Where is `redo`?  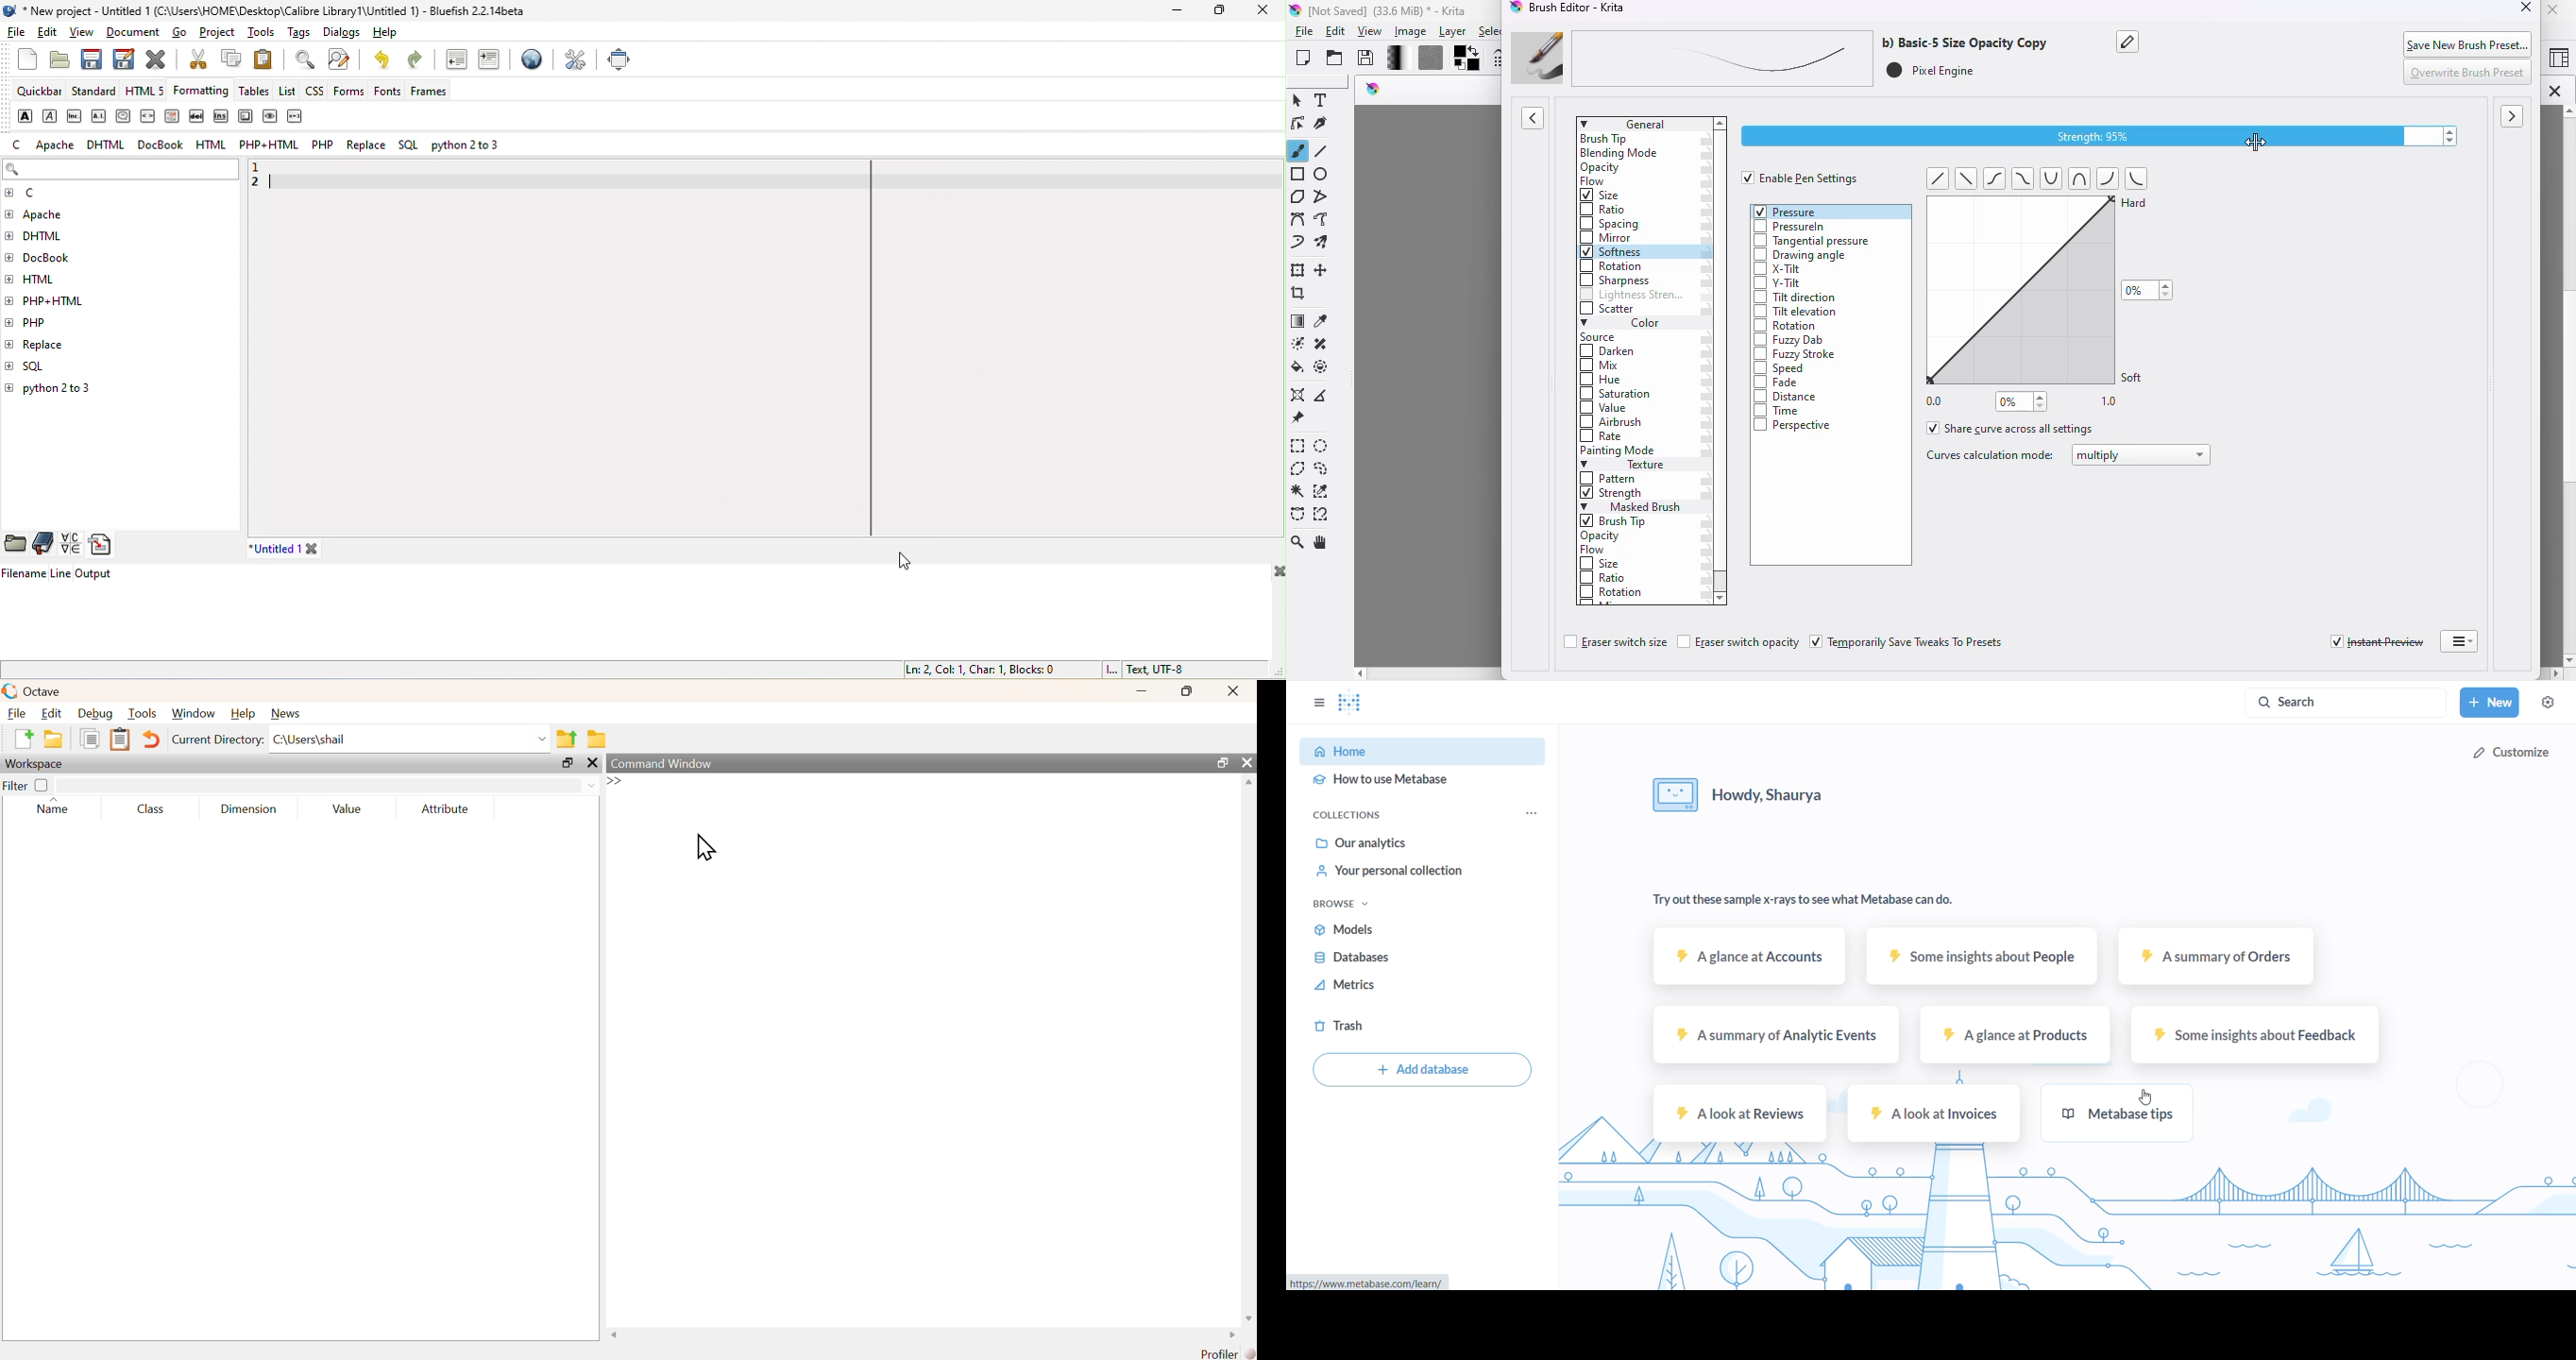 redo is located at coordinates (419, 62).